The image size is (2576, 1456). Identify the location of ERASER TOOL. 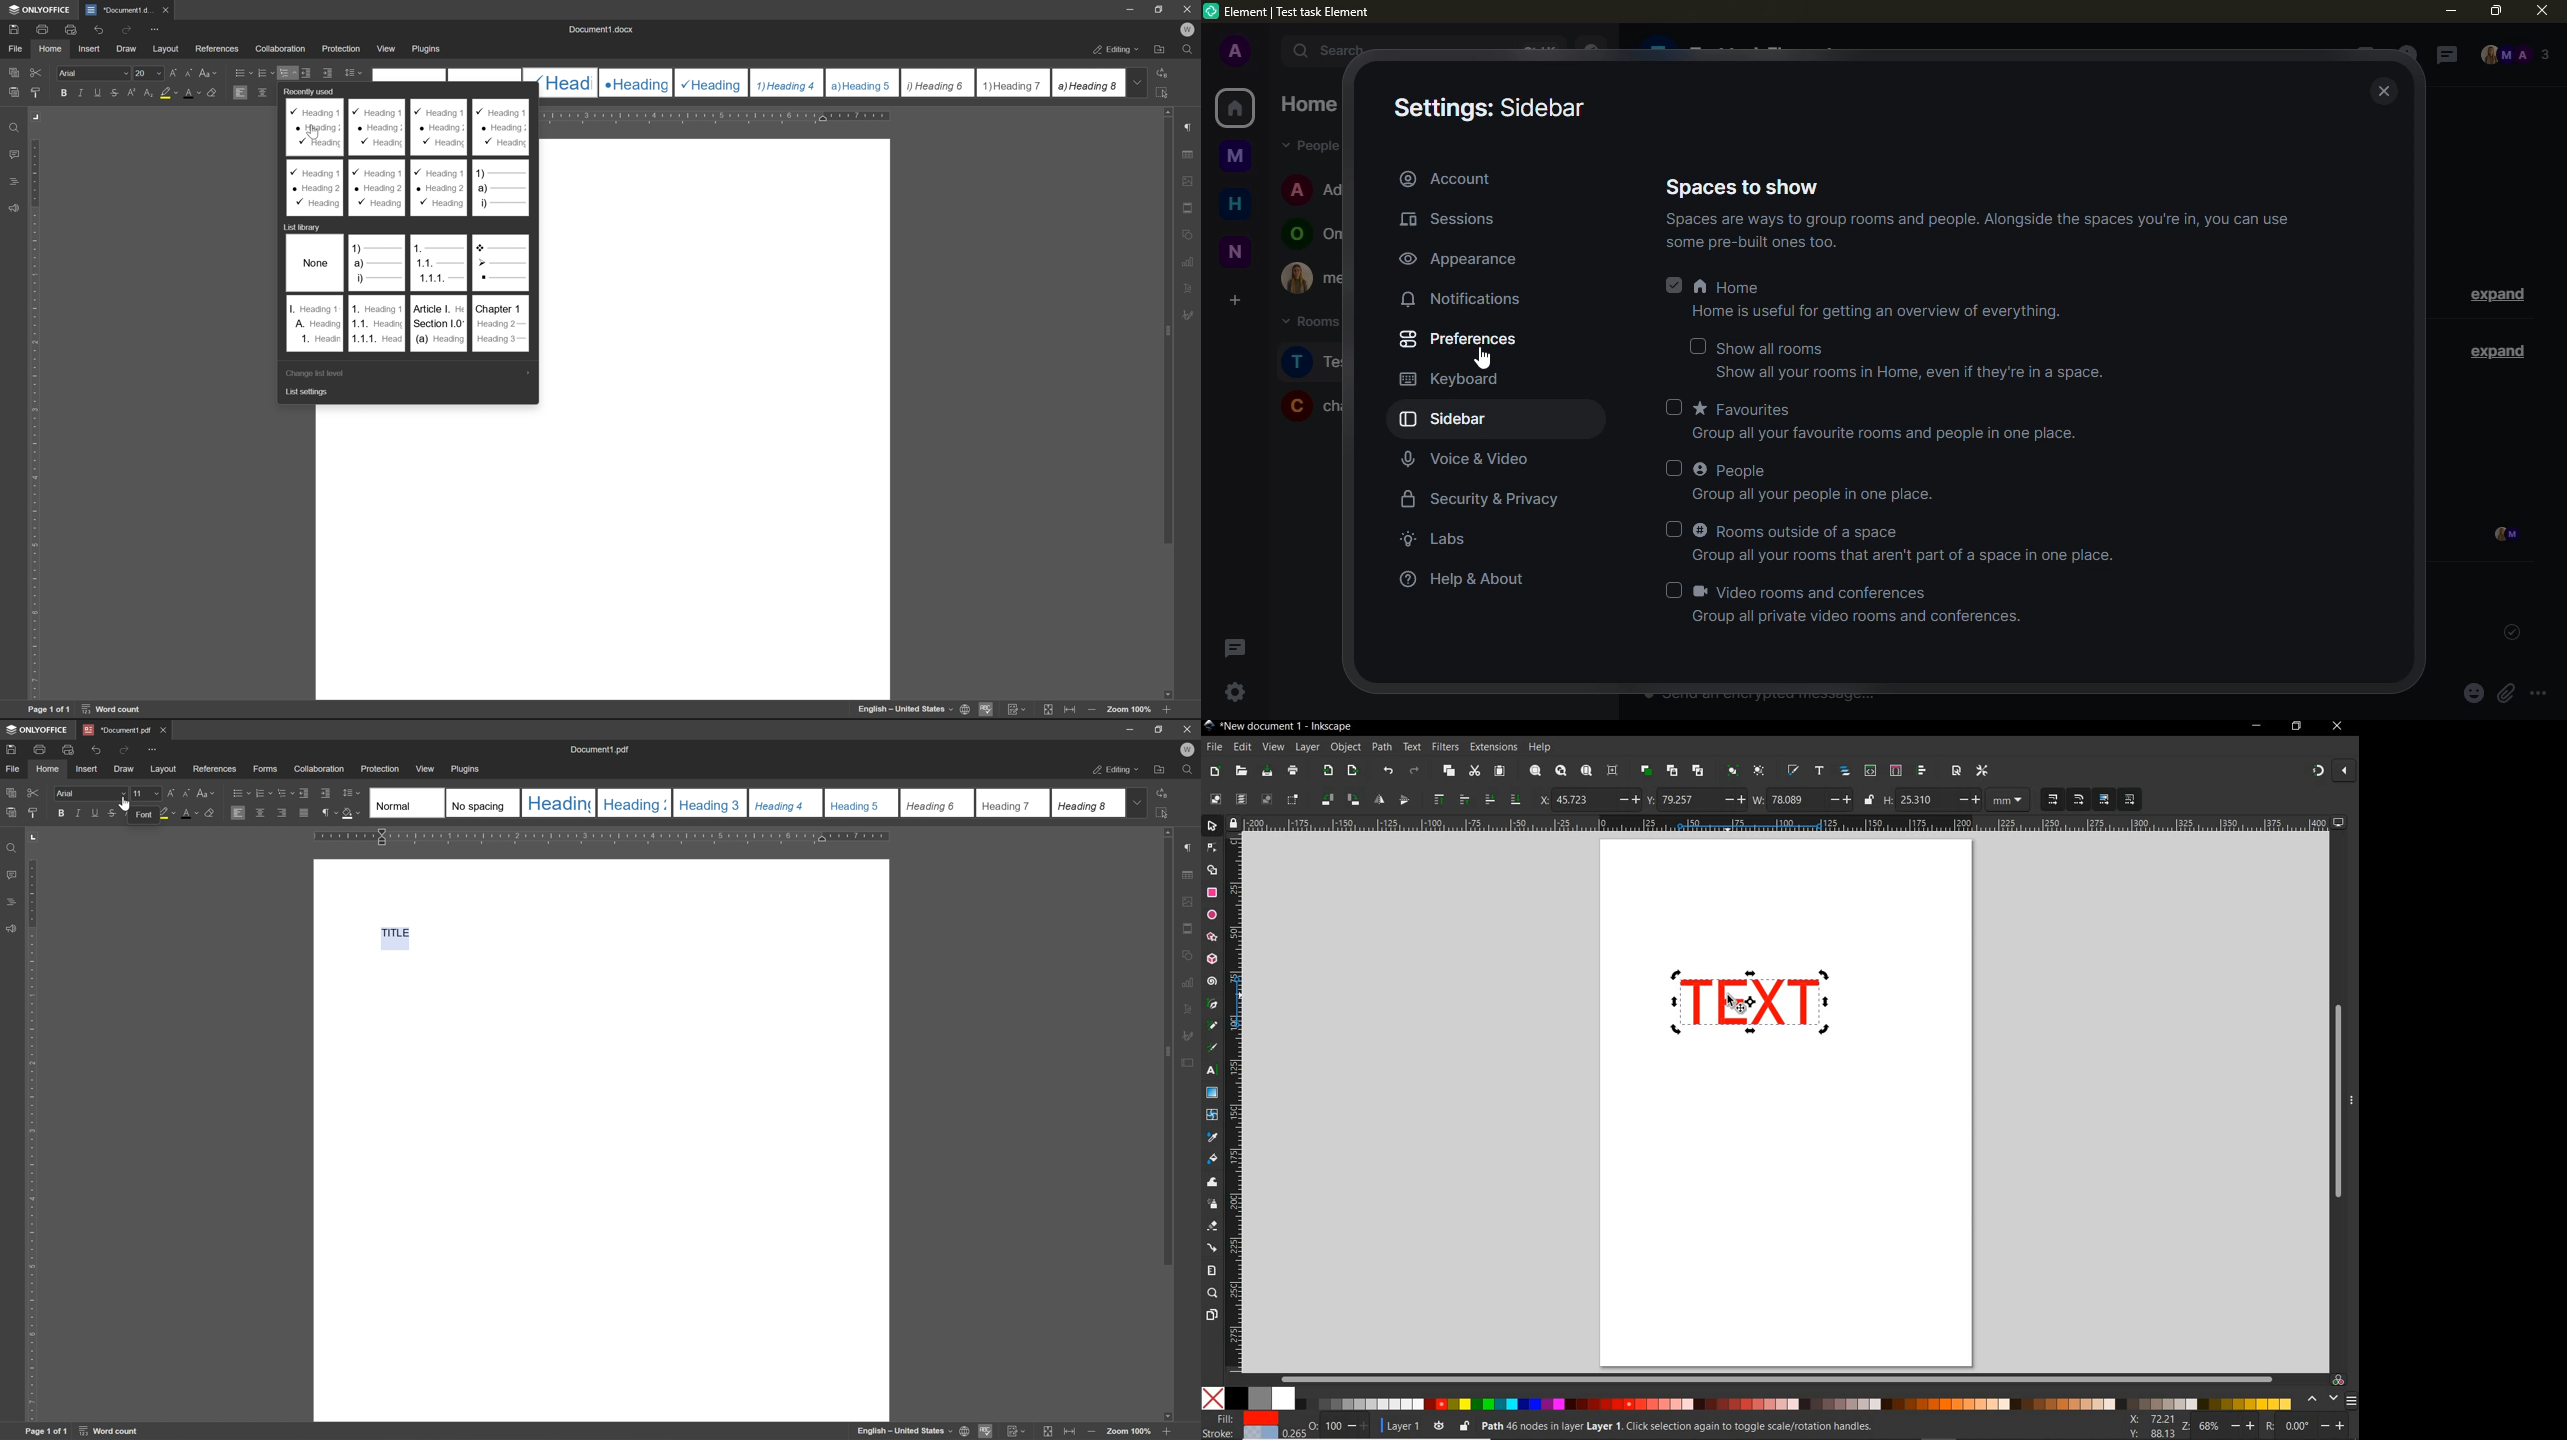
(1213, 1226).